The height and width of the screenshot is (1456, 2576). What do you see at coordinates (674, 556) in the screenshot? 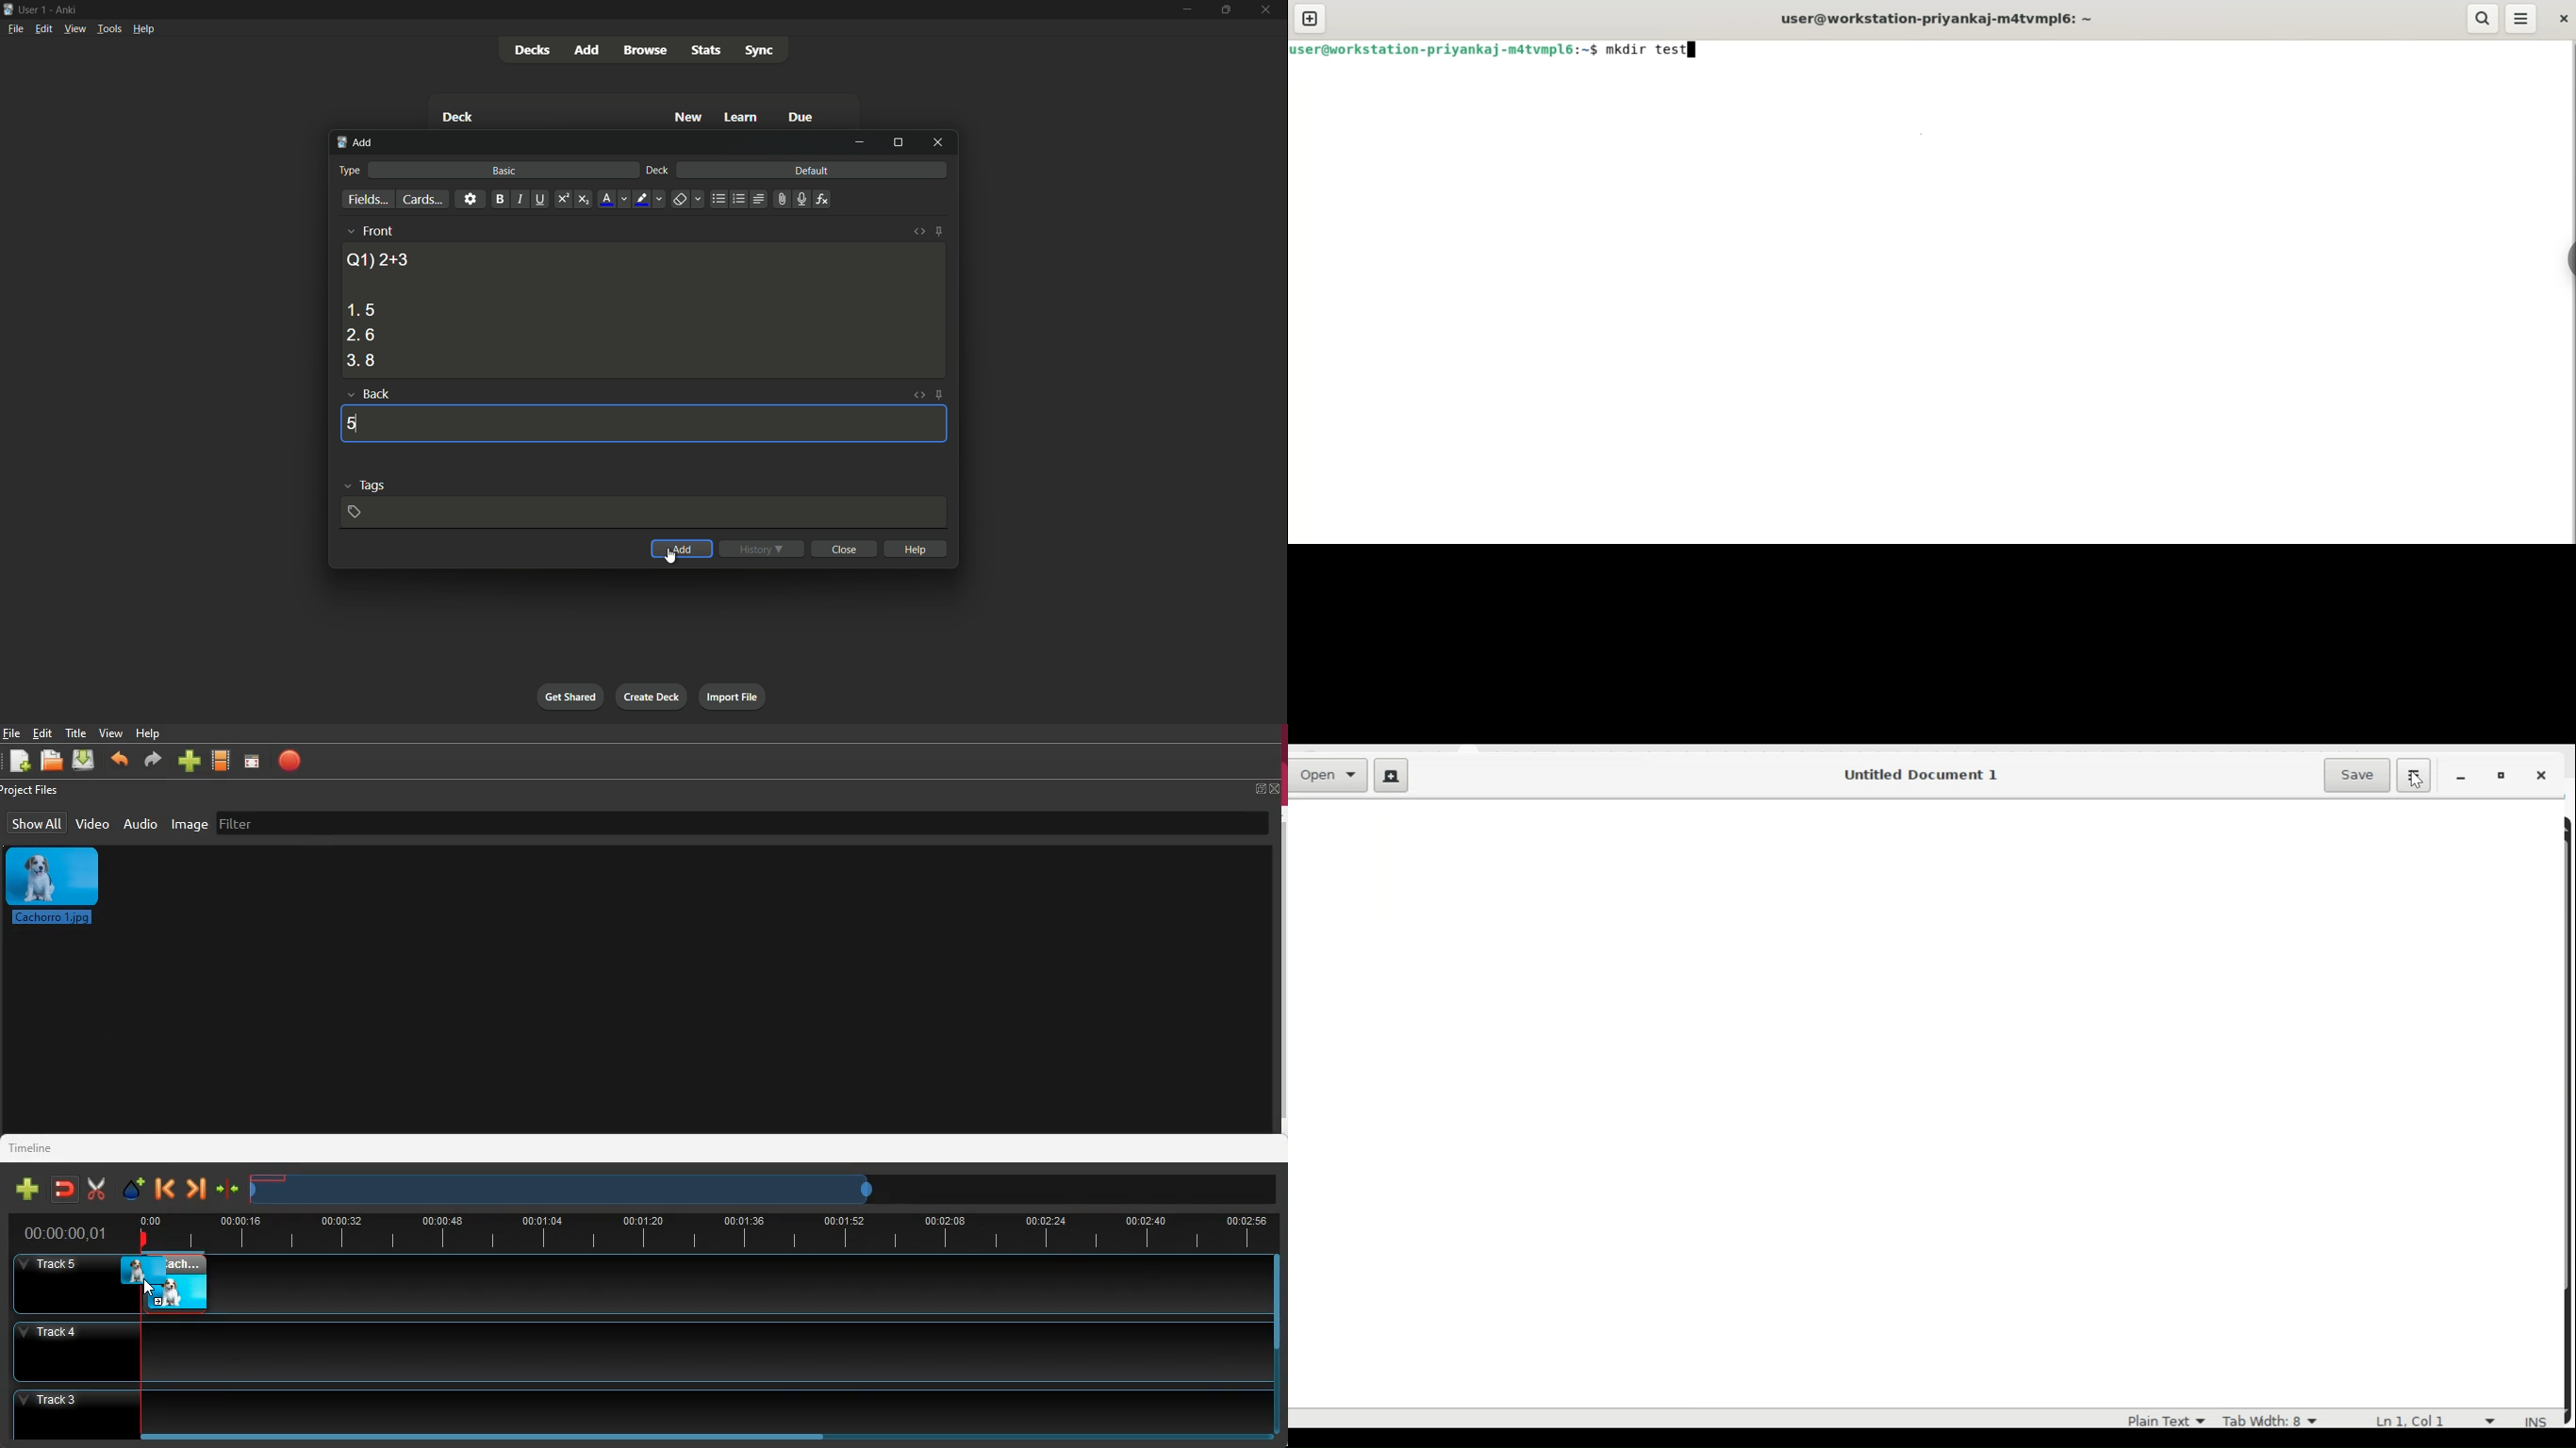
I see `cursor` at bounding box center [674, 556].